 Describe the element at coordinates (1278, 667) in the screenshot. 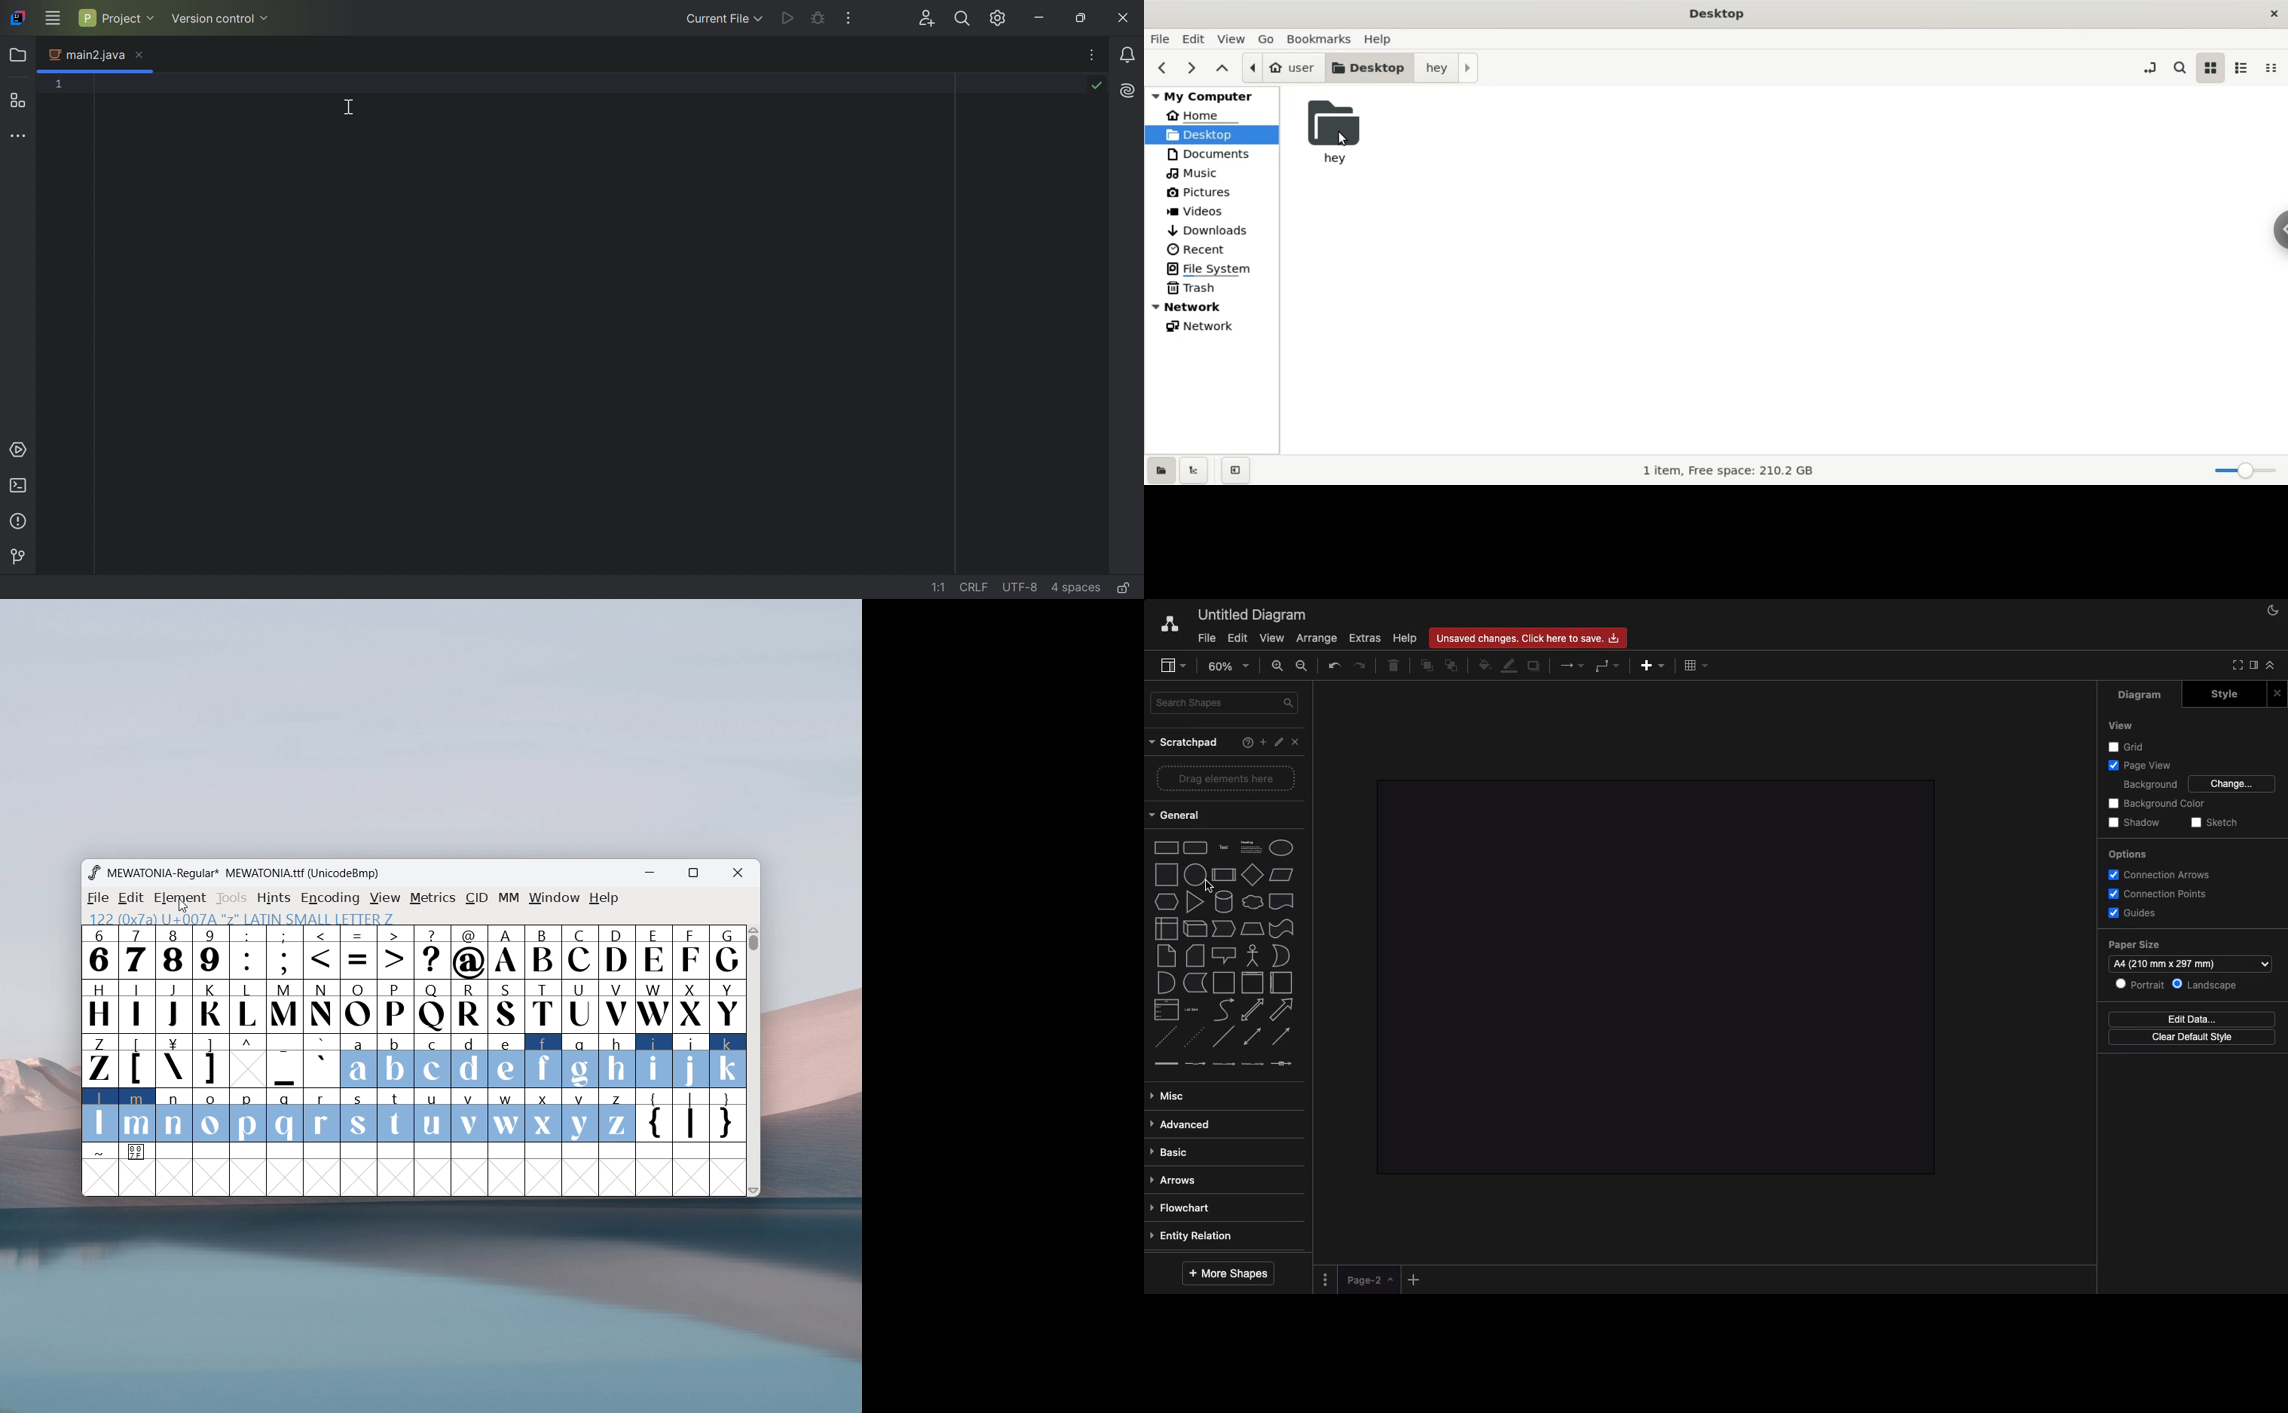

I see `Zoom in` at that location.